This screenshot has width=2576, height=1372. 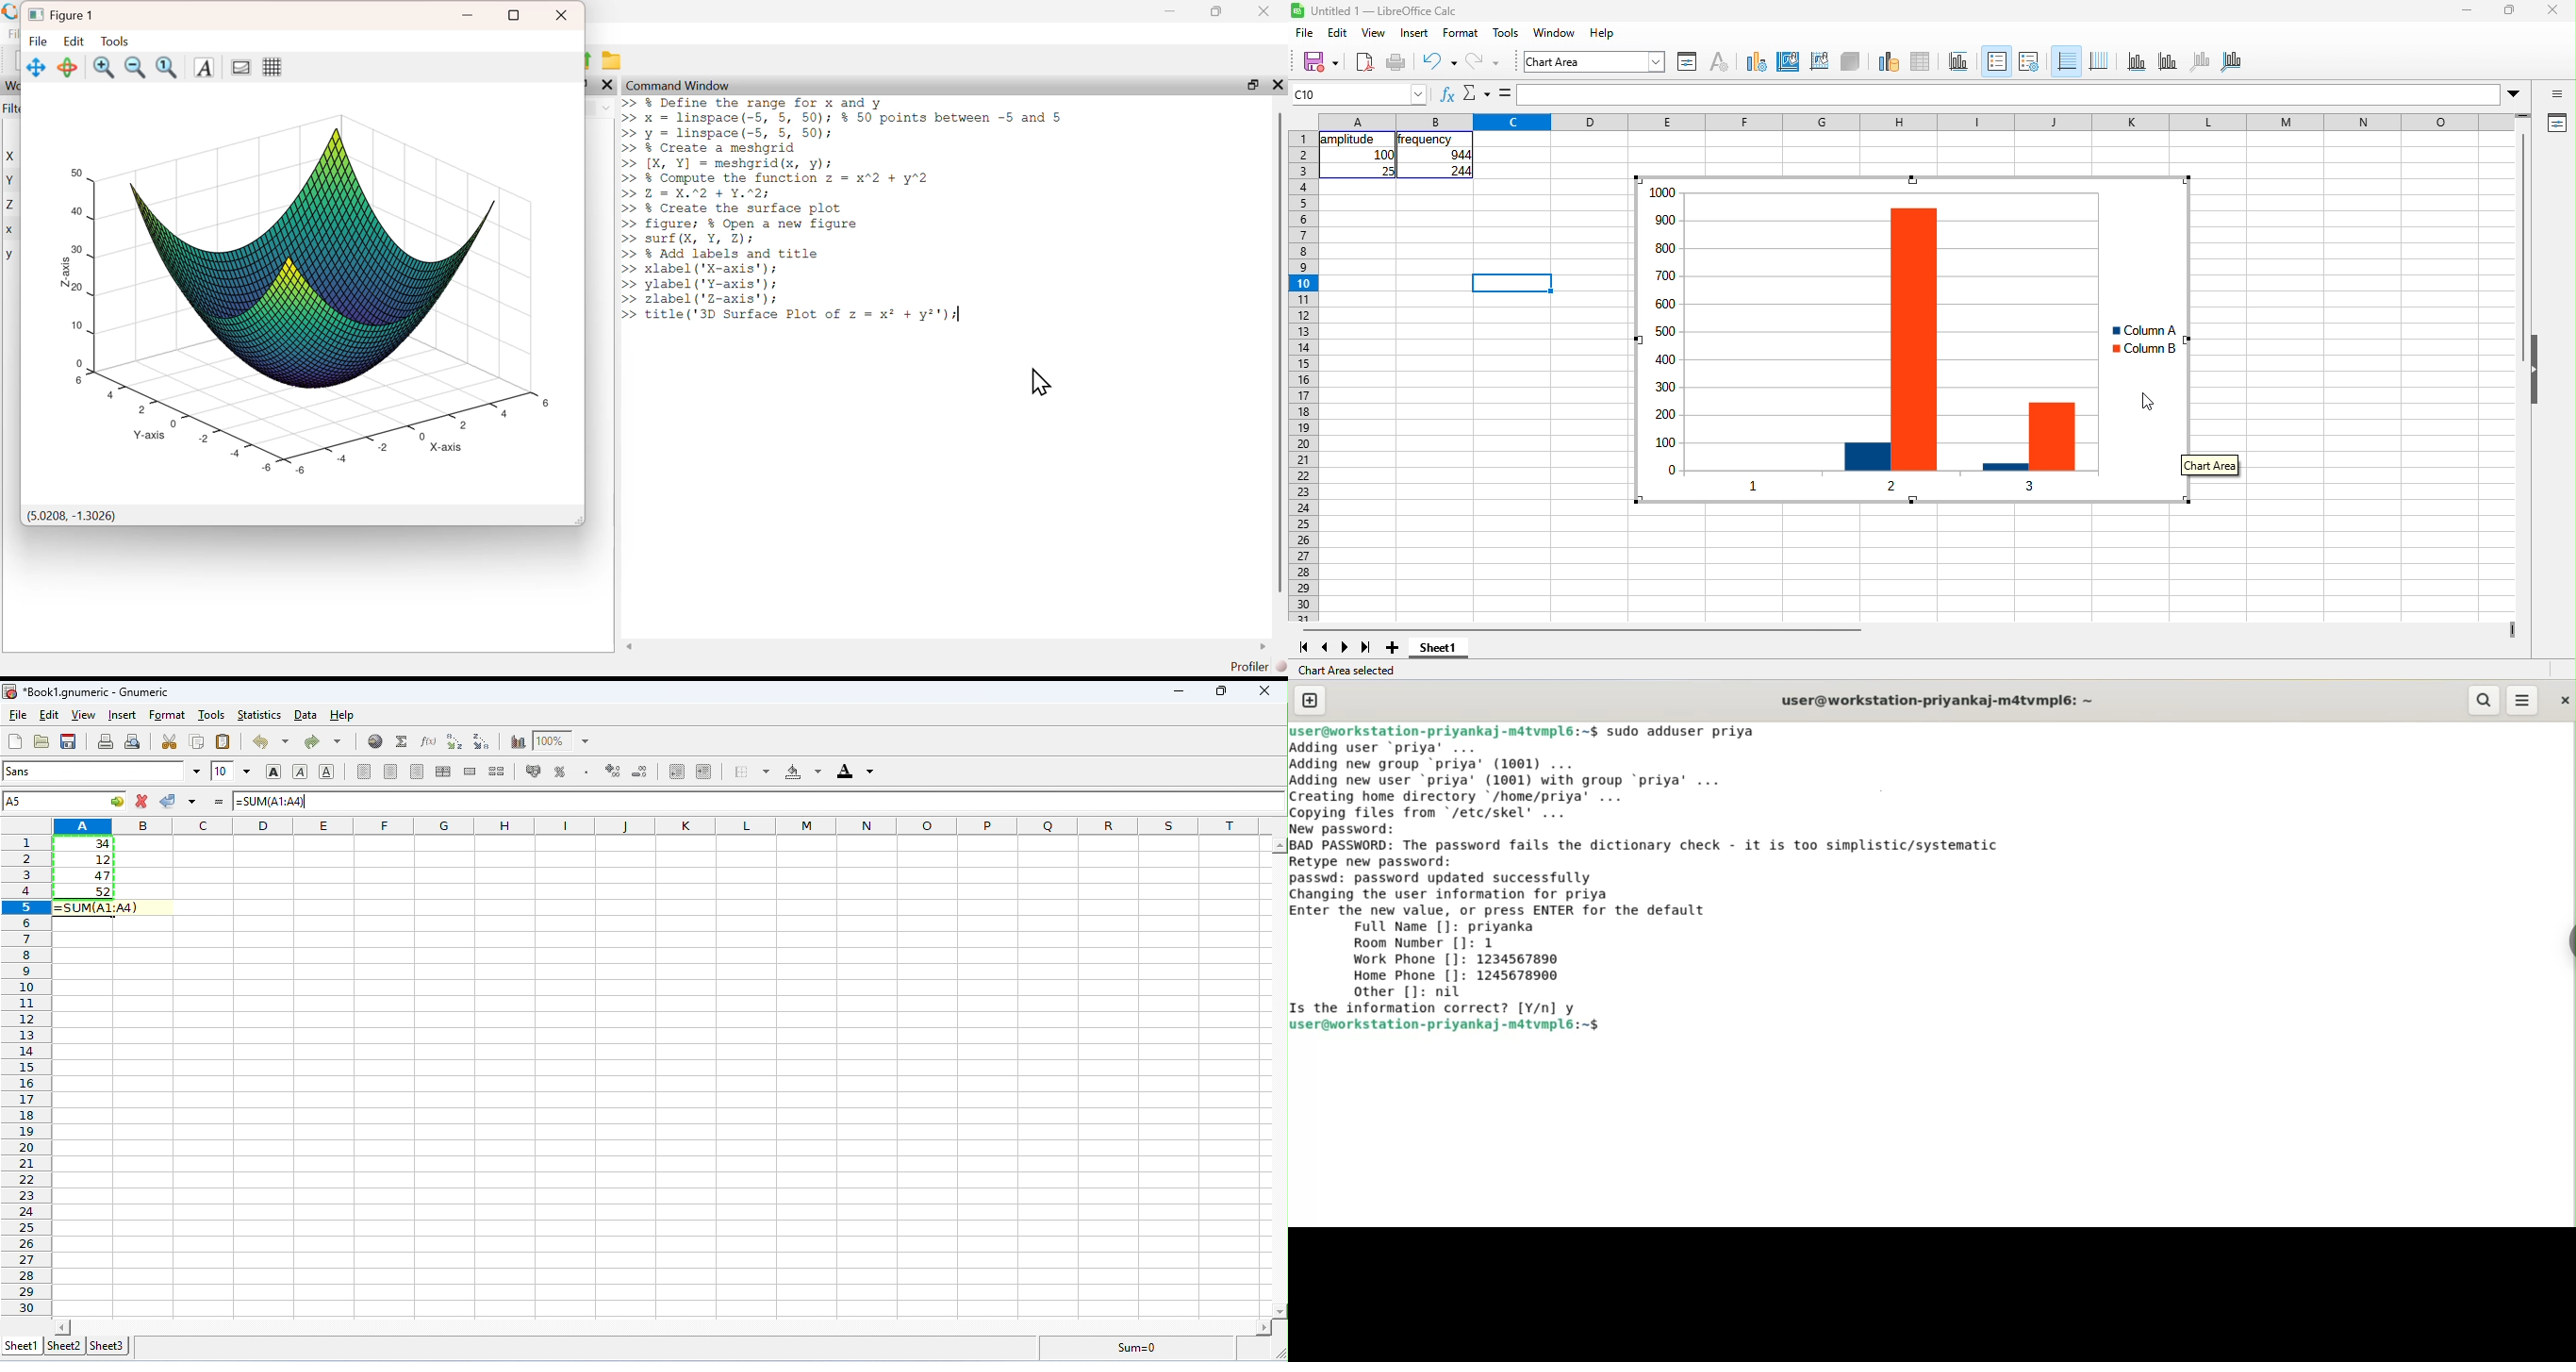 I want to click on amplitude, so click(x=1350, y=140).